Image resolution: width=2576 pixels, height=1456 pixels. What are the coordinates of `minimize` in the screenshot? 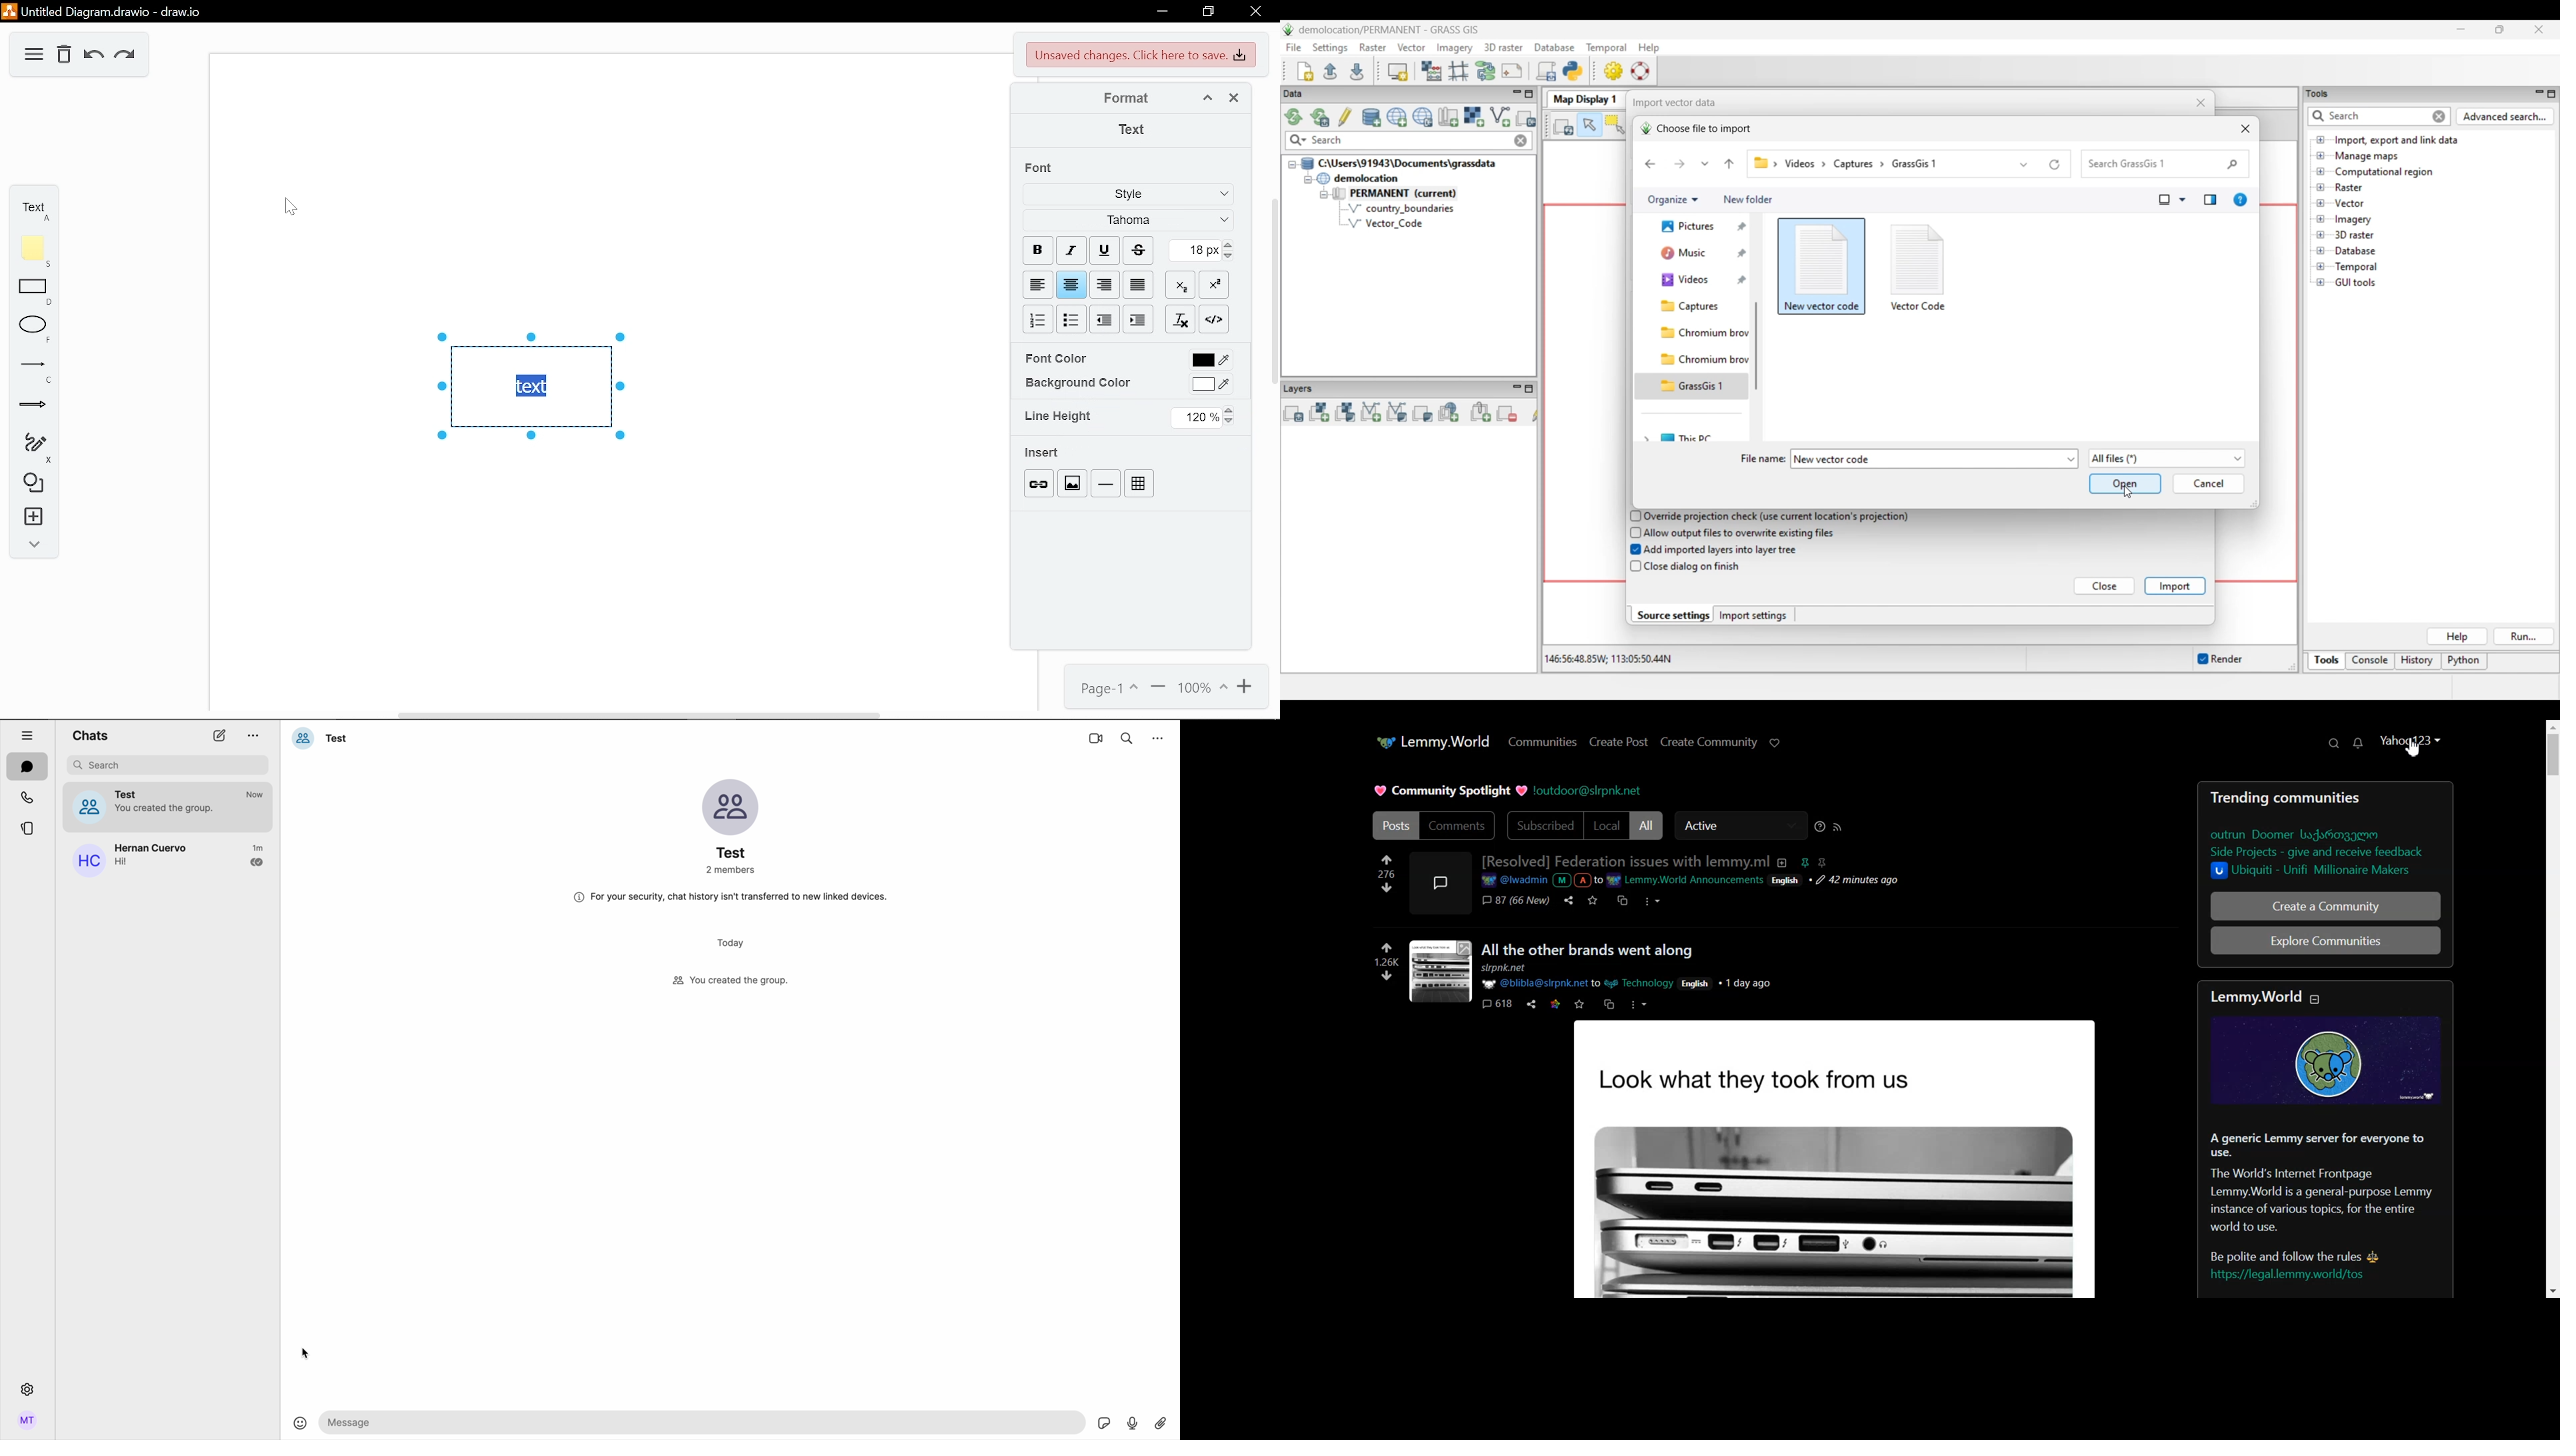 It's located at (1159, 12).